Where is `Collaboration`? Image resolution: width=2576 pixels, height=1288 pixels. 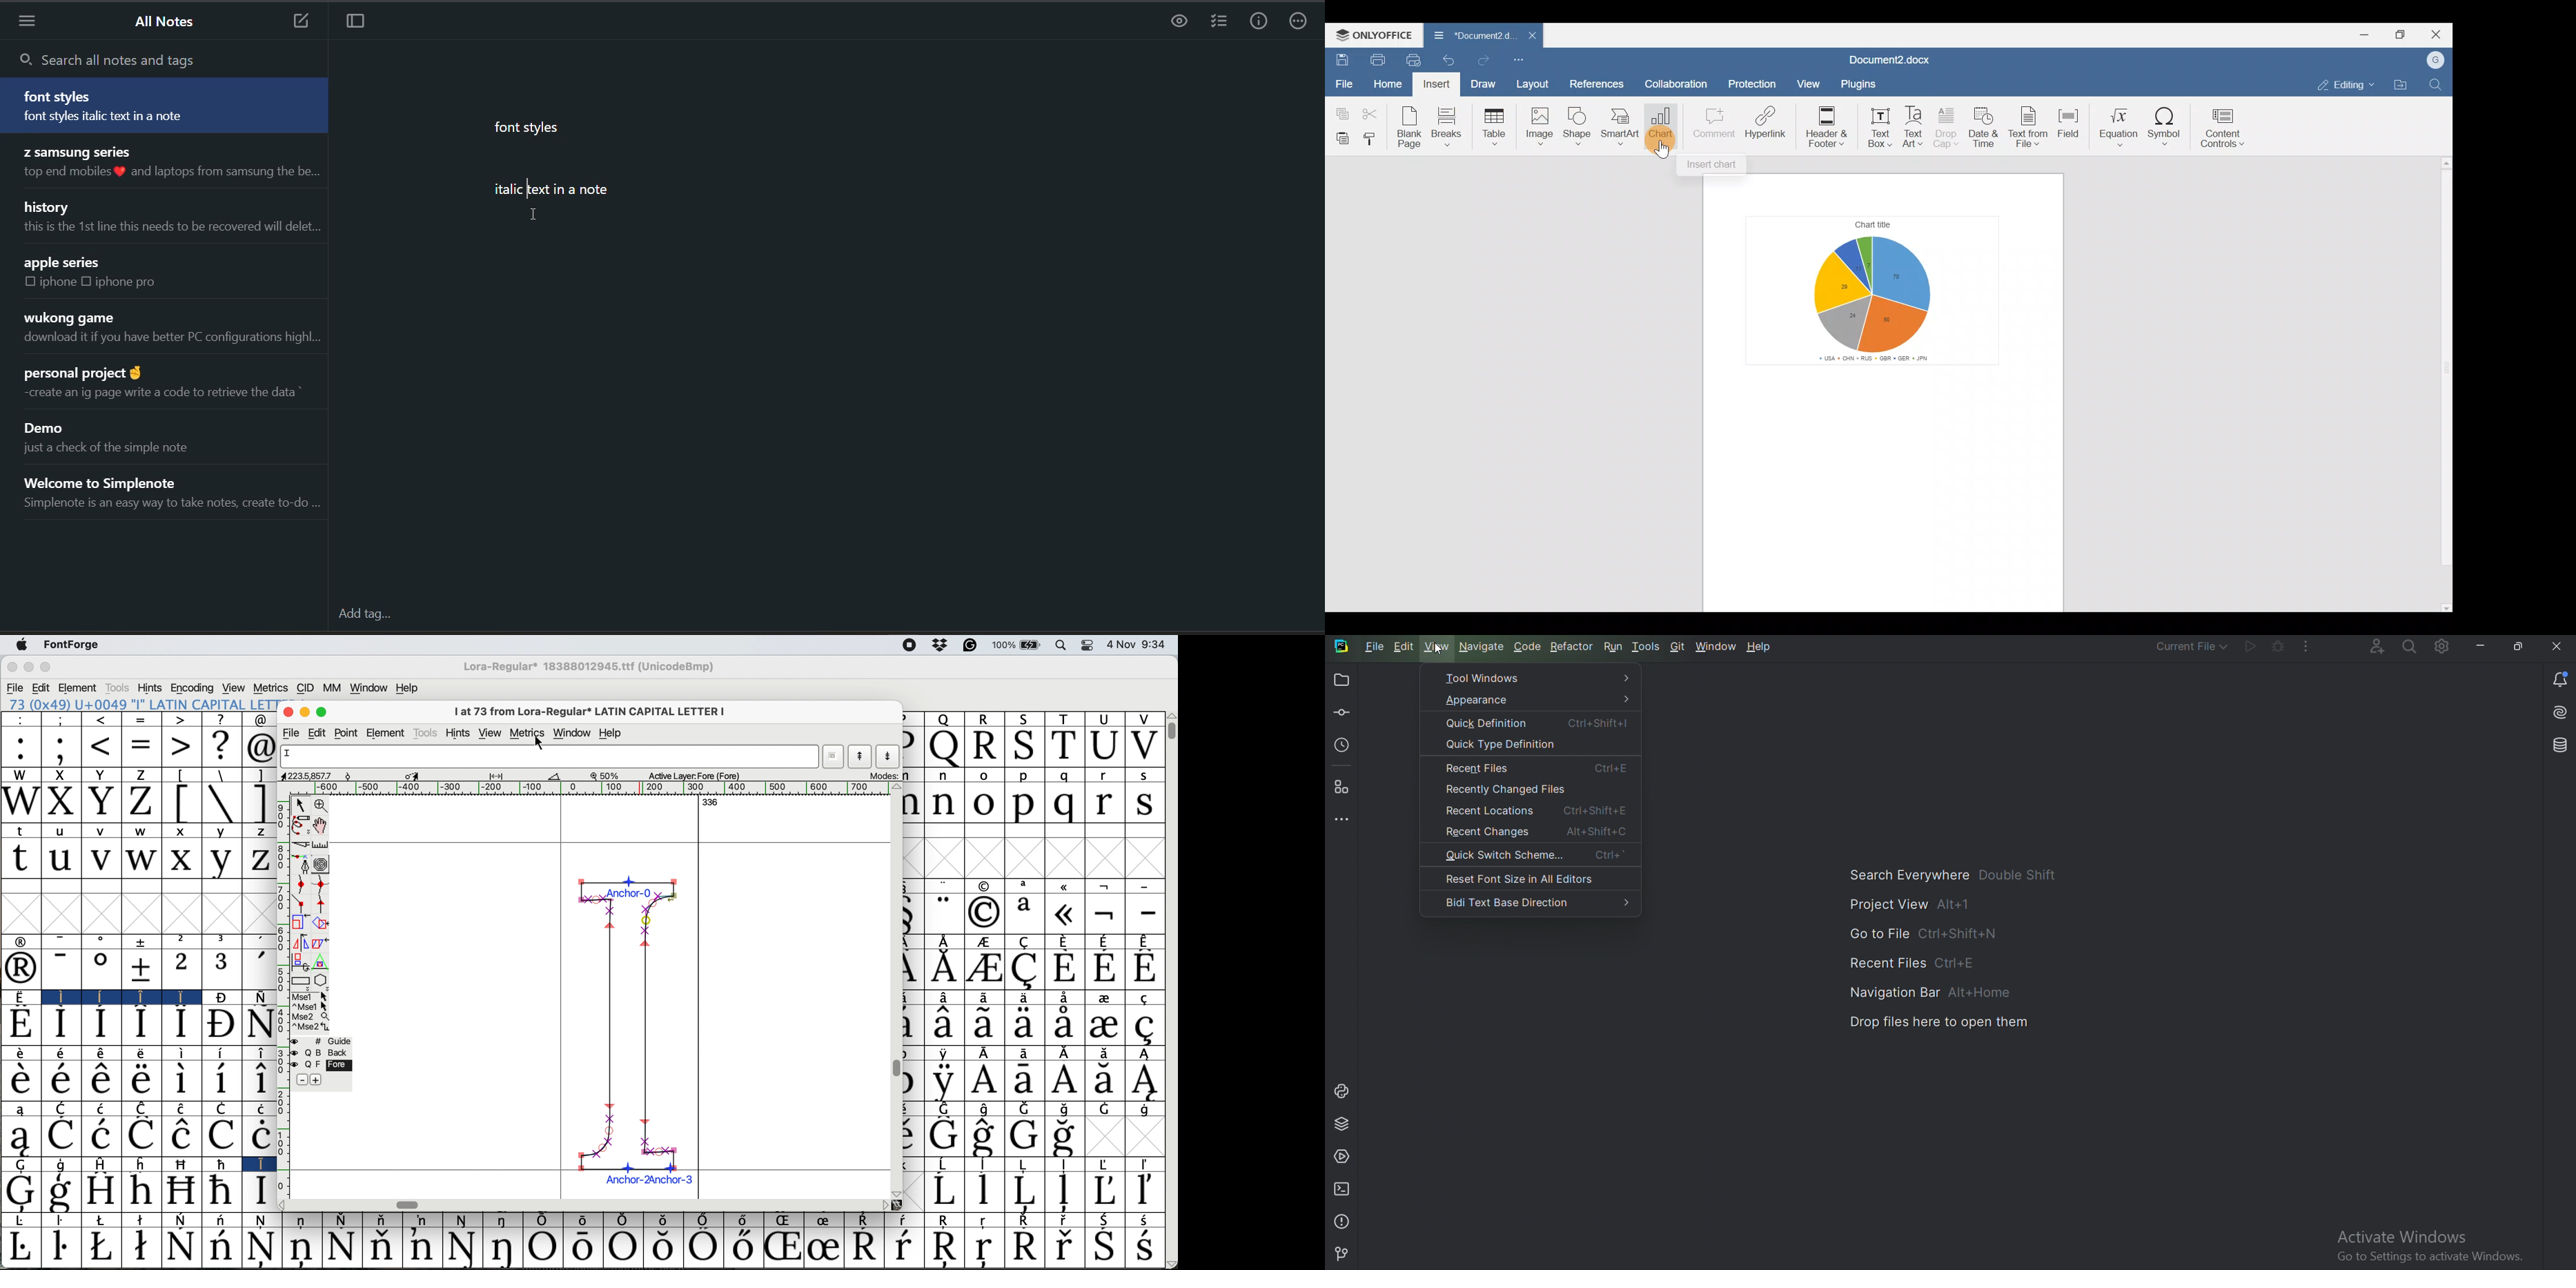 Collaboration is located at coordinates (1681, 81).